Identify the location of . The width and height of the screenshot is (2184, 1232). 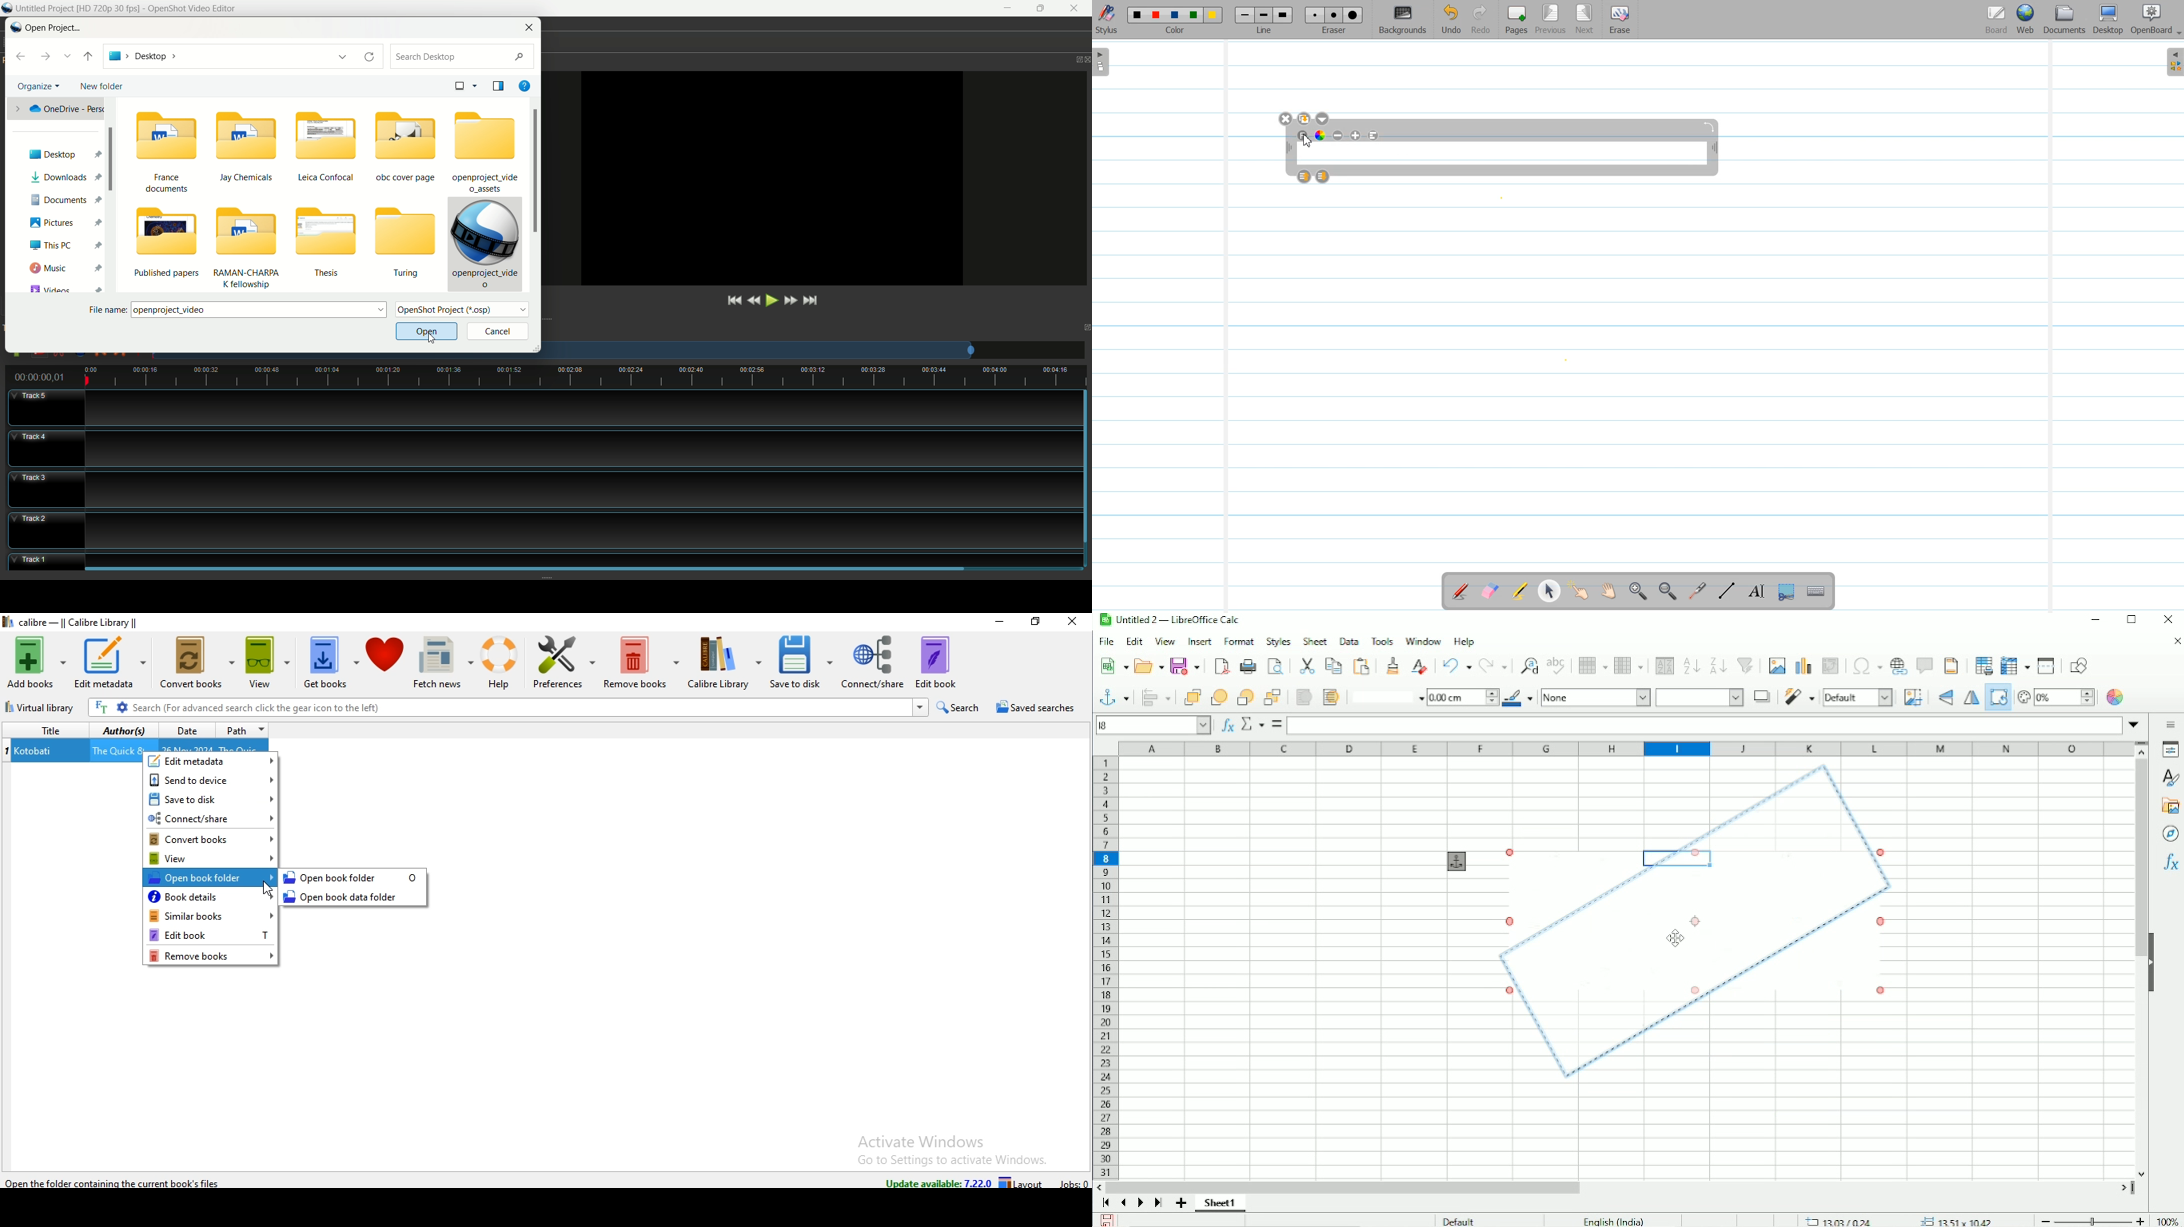
(1273, 697).